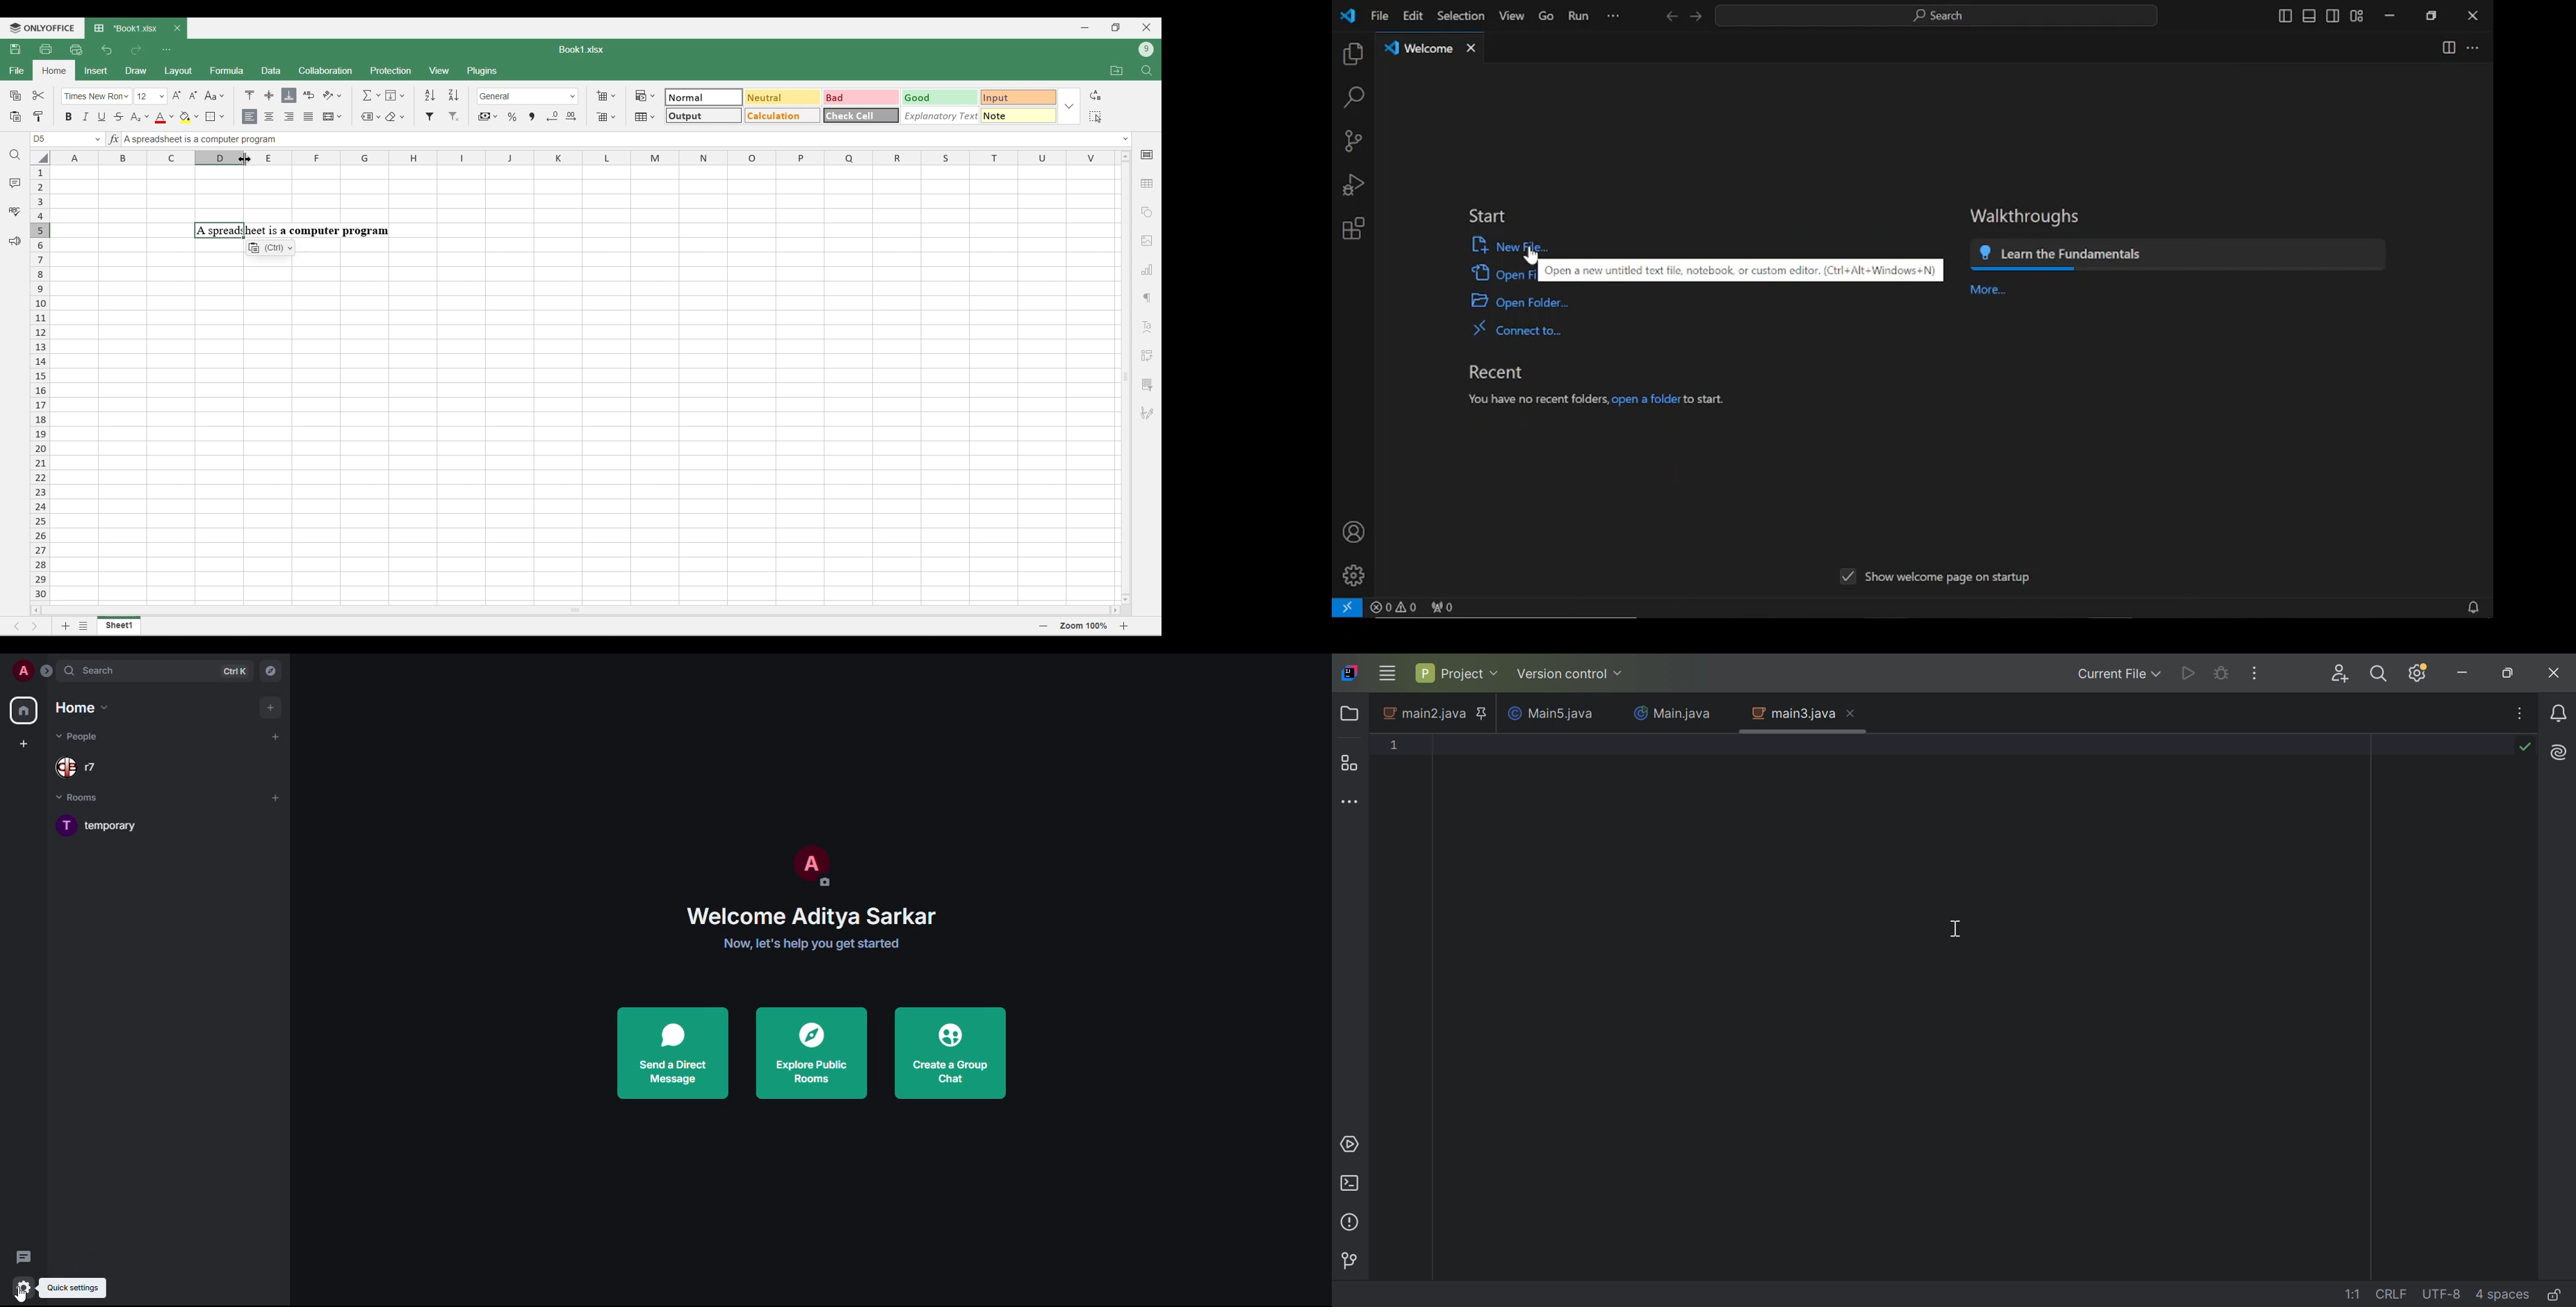 This screenshot has width=2576, height=1316. Describe the element at coordinates (1495, 372) in the screenshot. I see `recent` at that location.